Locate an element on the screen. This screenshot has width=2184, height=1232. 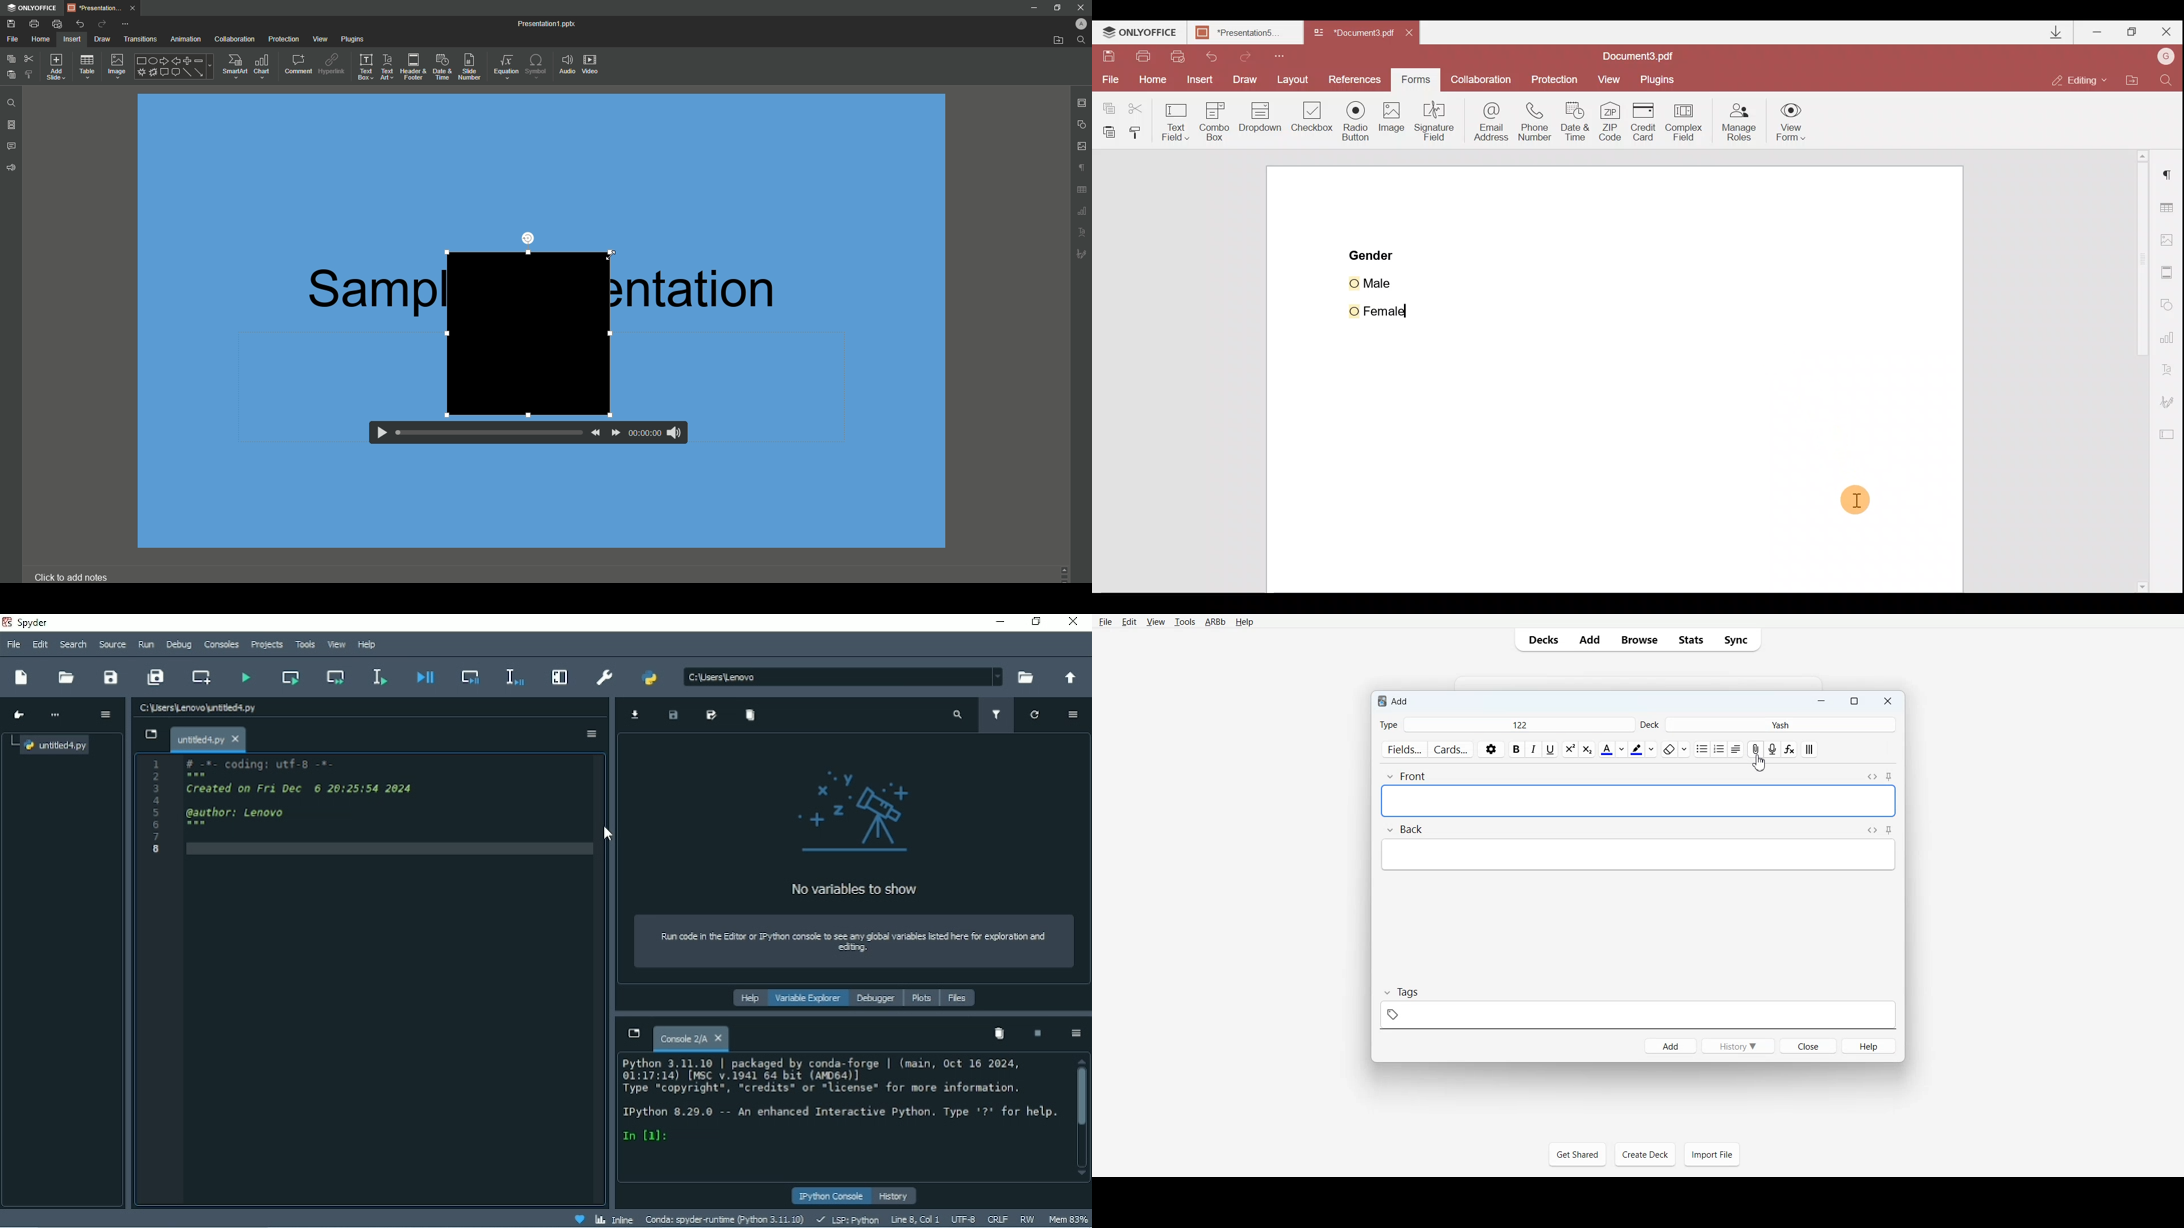
Tags is located at coordinates (1639, 1008).